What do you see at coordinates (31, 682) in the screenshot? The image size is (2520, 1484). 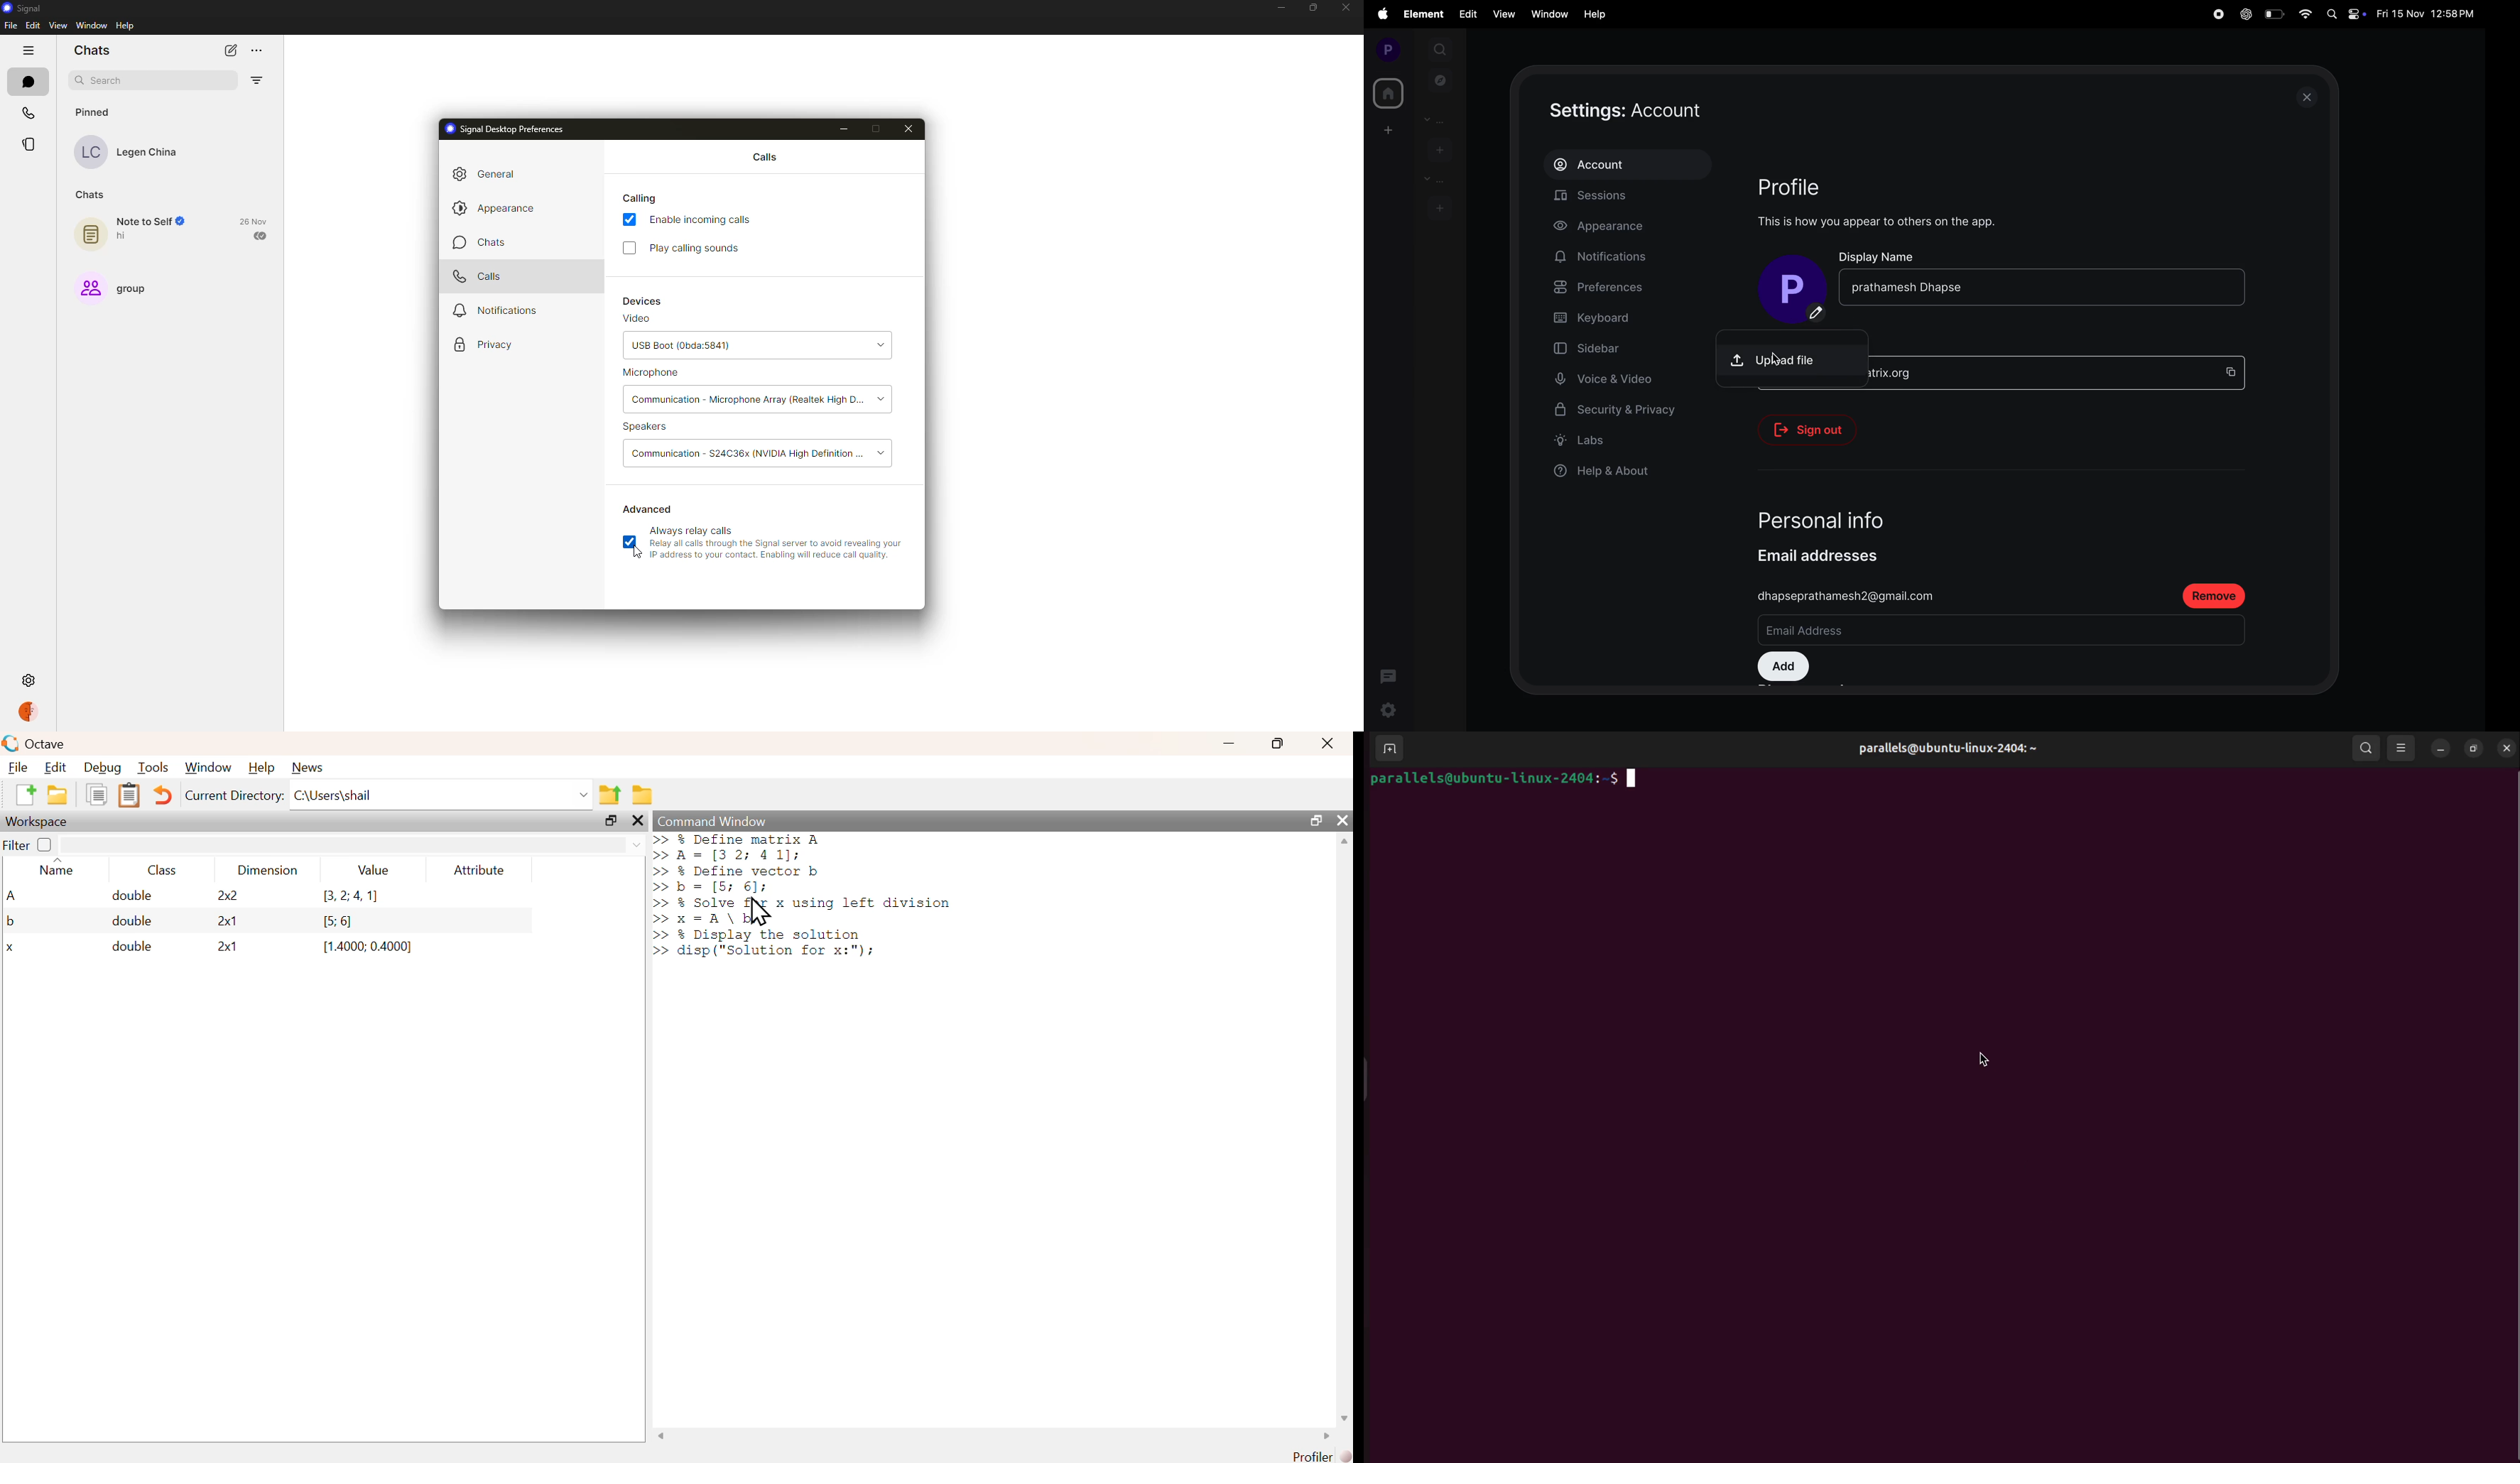 I see `settings` at bounding box center [31, 682].